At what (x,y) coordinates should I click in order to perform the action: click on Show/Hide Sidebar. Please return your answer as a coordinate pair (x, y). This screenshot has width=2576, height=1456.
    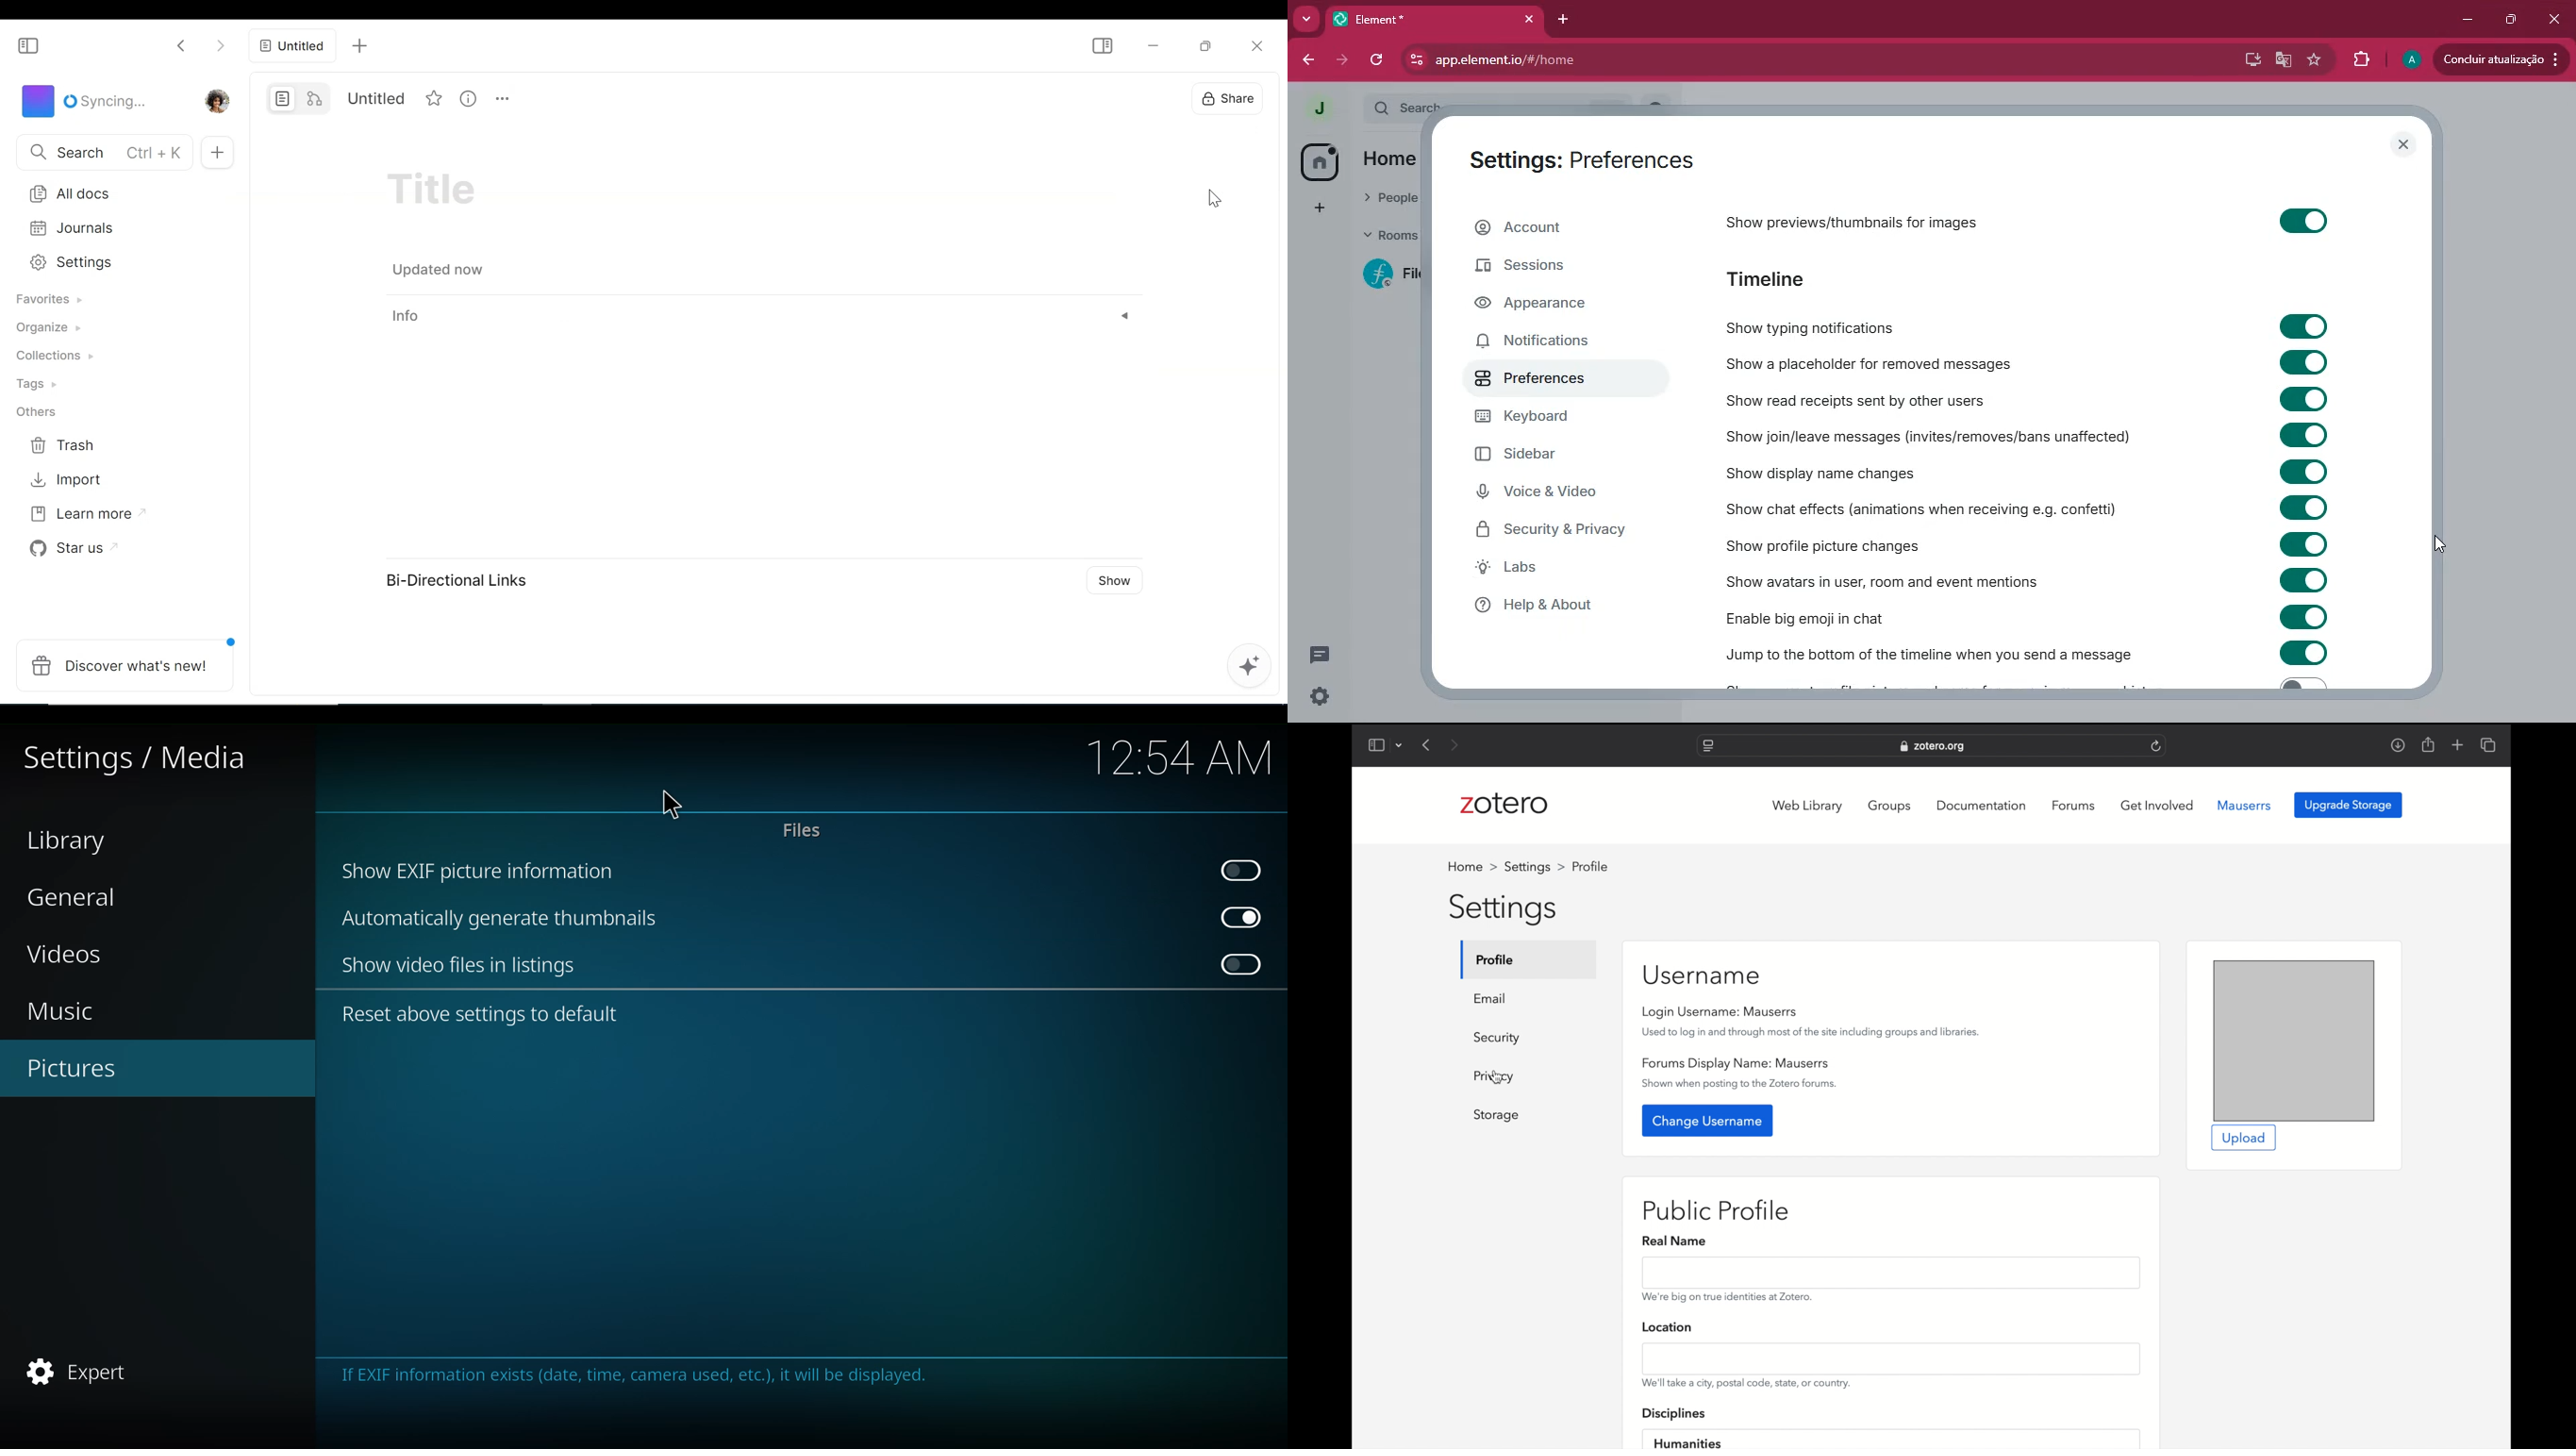
    Looking at the image, I should click on (1100, 47).